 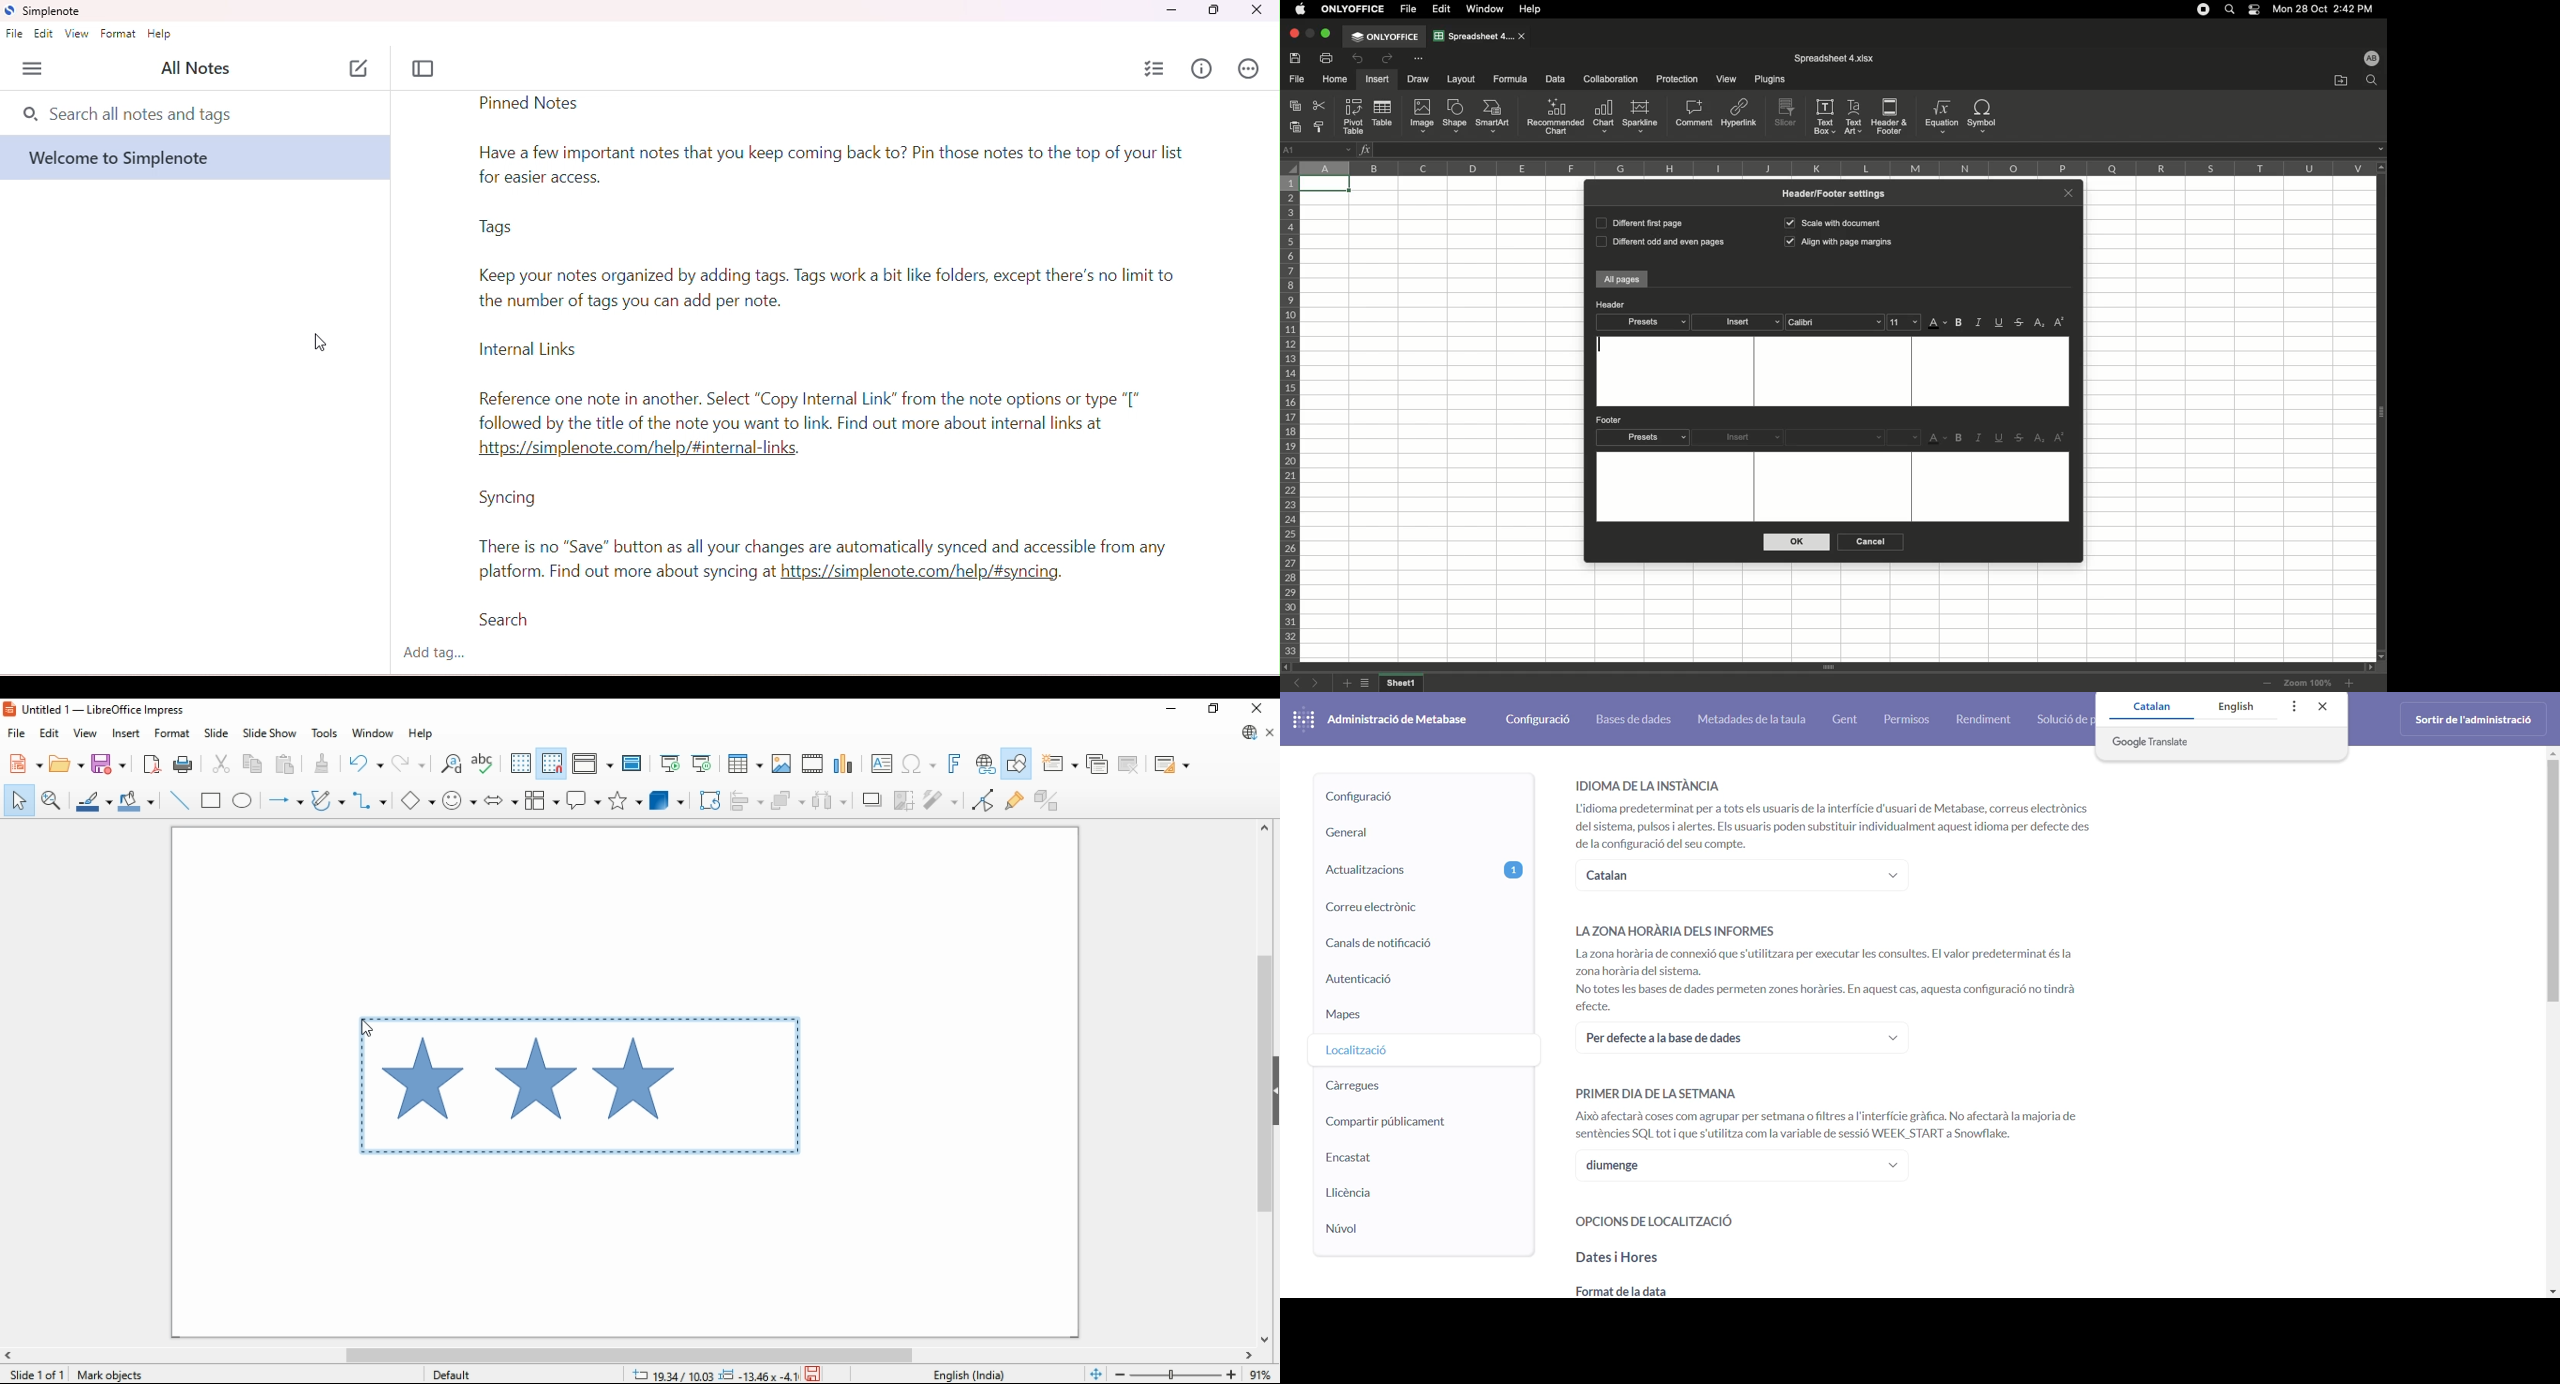 I want to click on snap to grids, so click(x=552, y=765).